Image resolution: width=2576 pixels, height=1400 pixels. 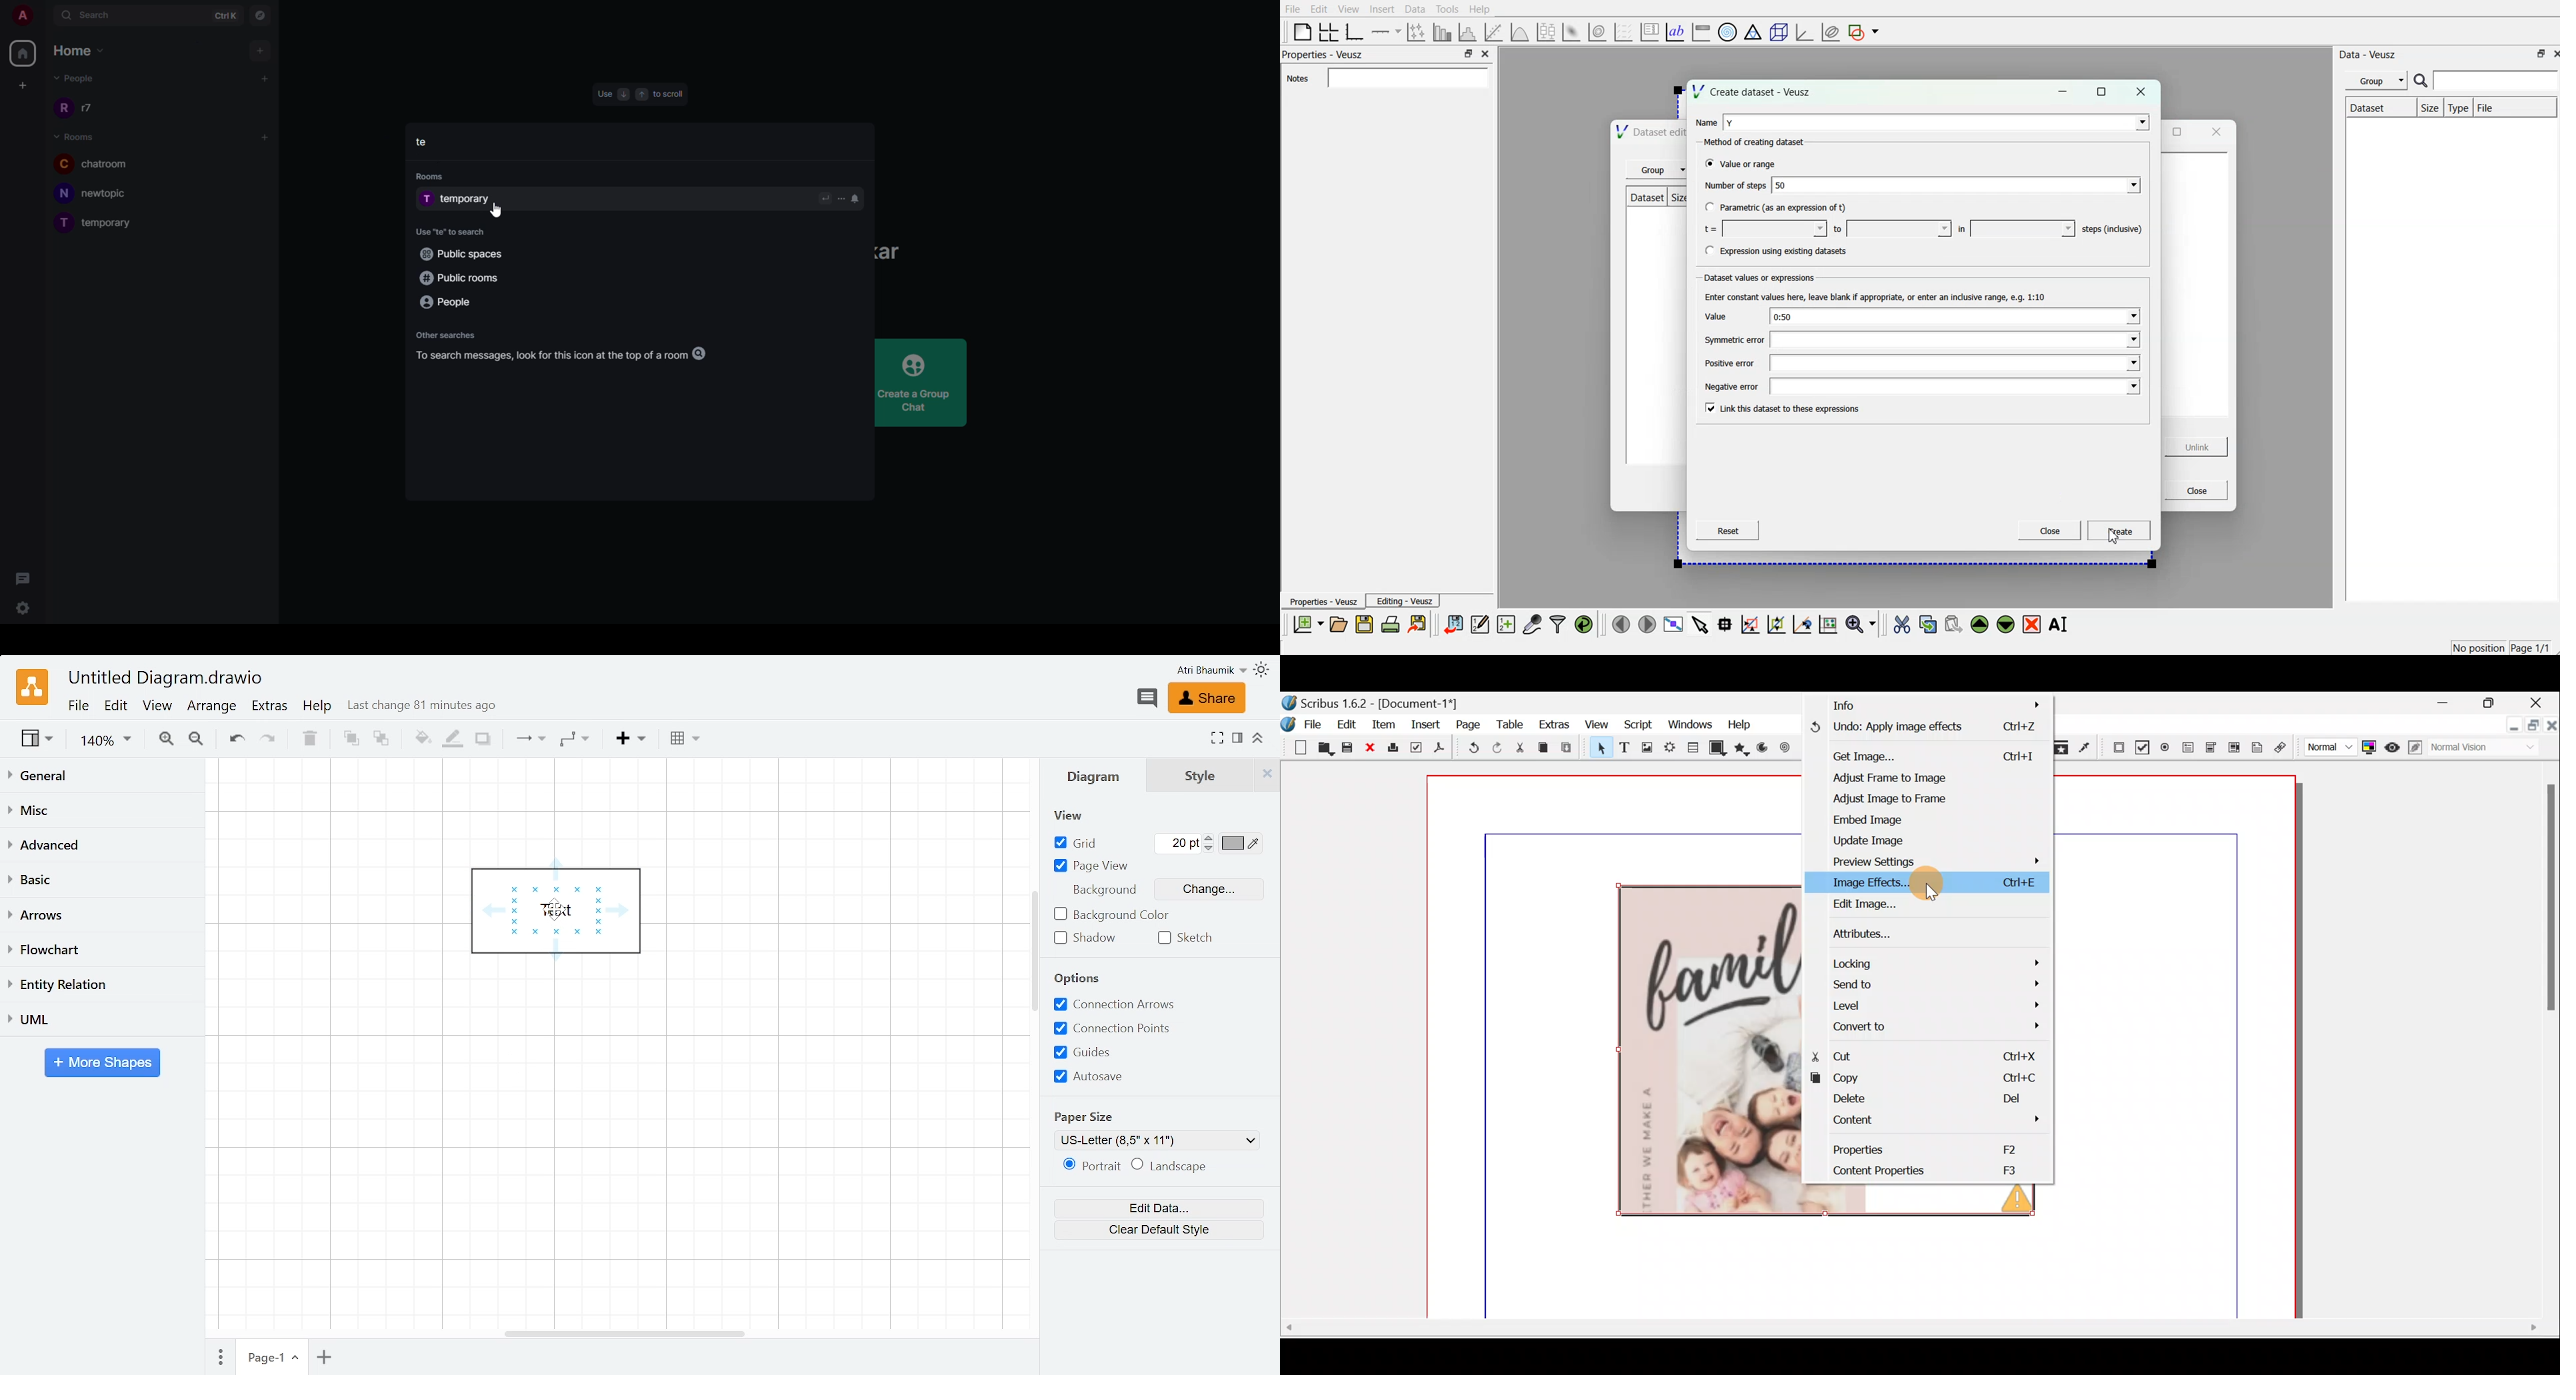 What do you see at coordinates (1939, 984) in the screenshot?
I see `Send to` at bounding box center [1939, 984].